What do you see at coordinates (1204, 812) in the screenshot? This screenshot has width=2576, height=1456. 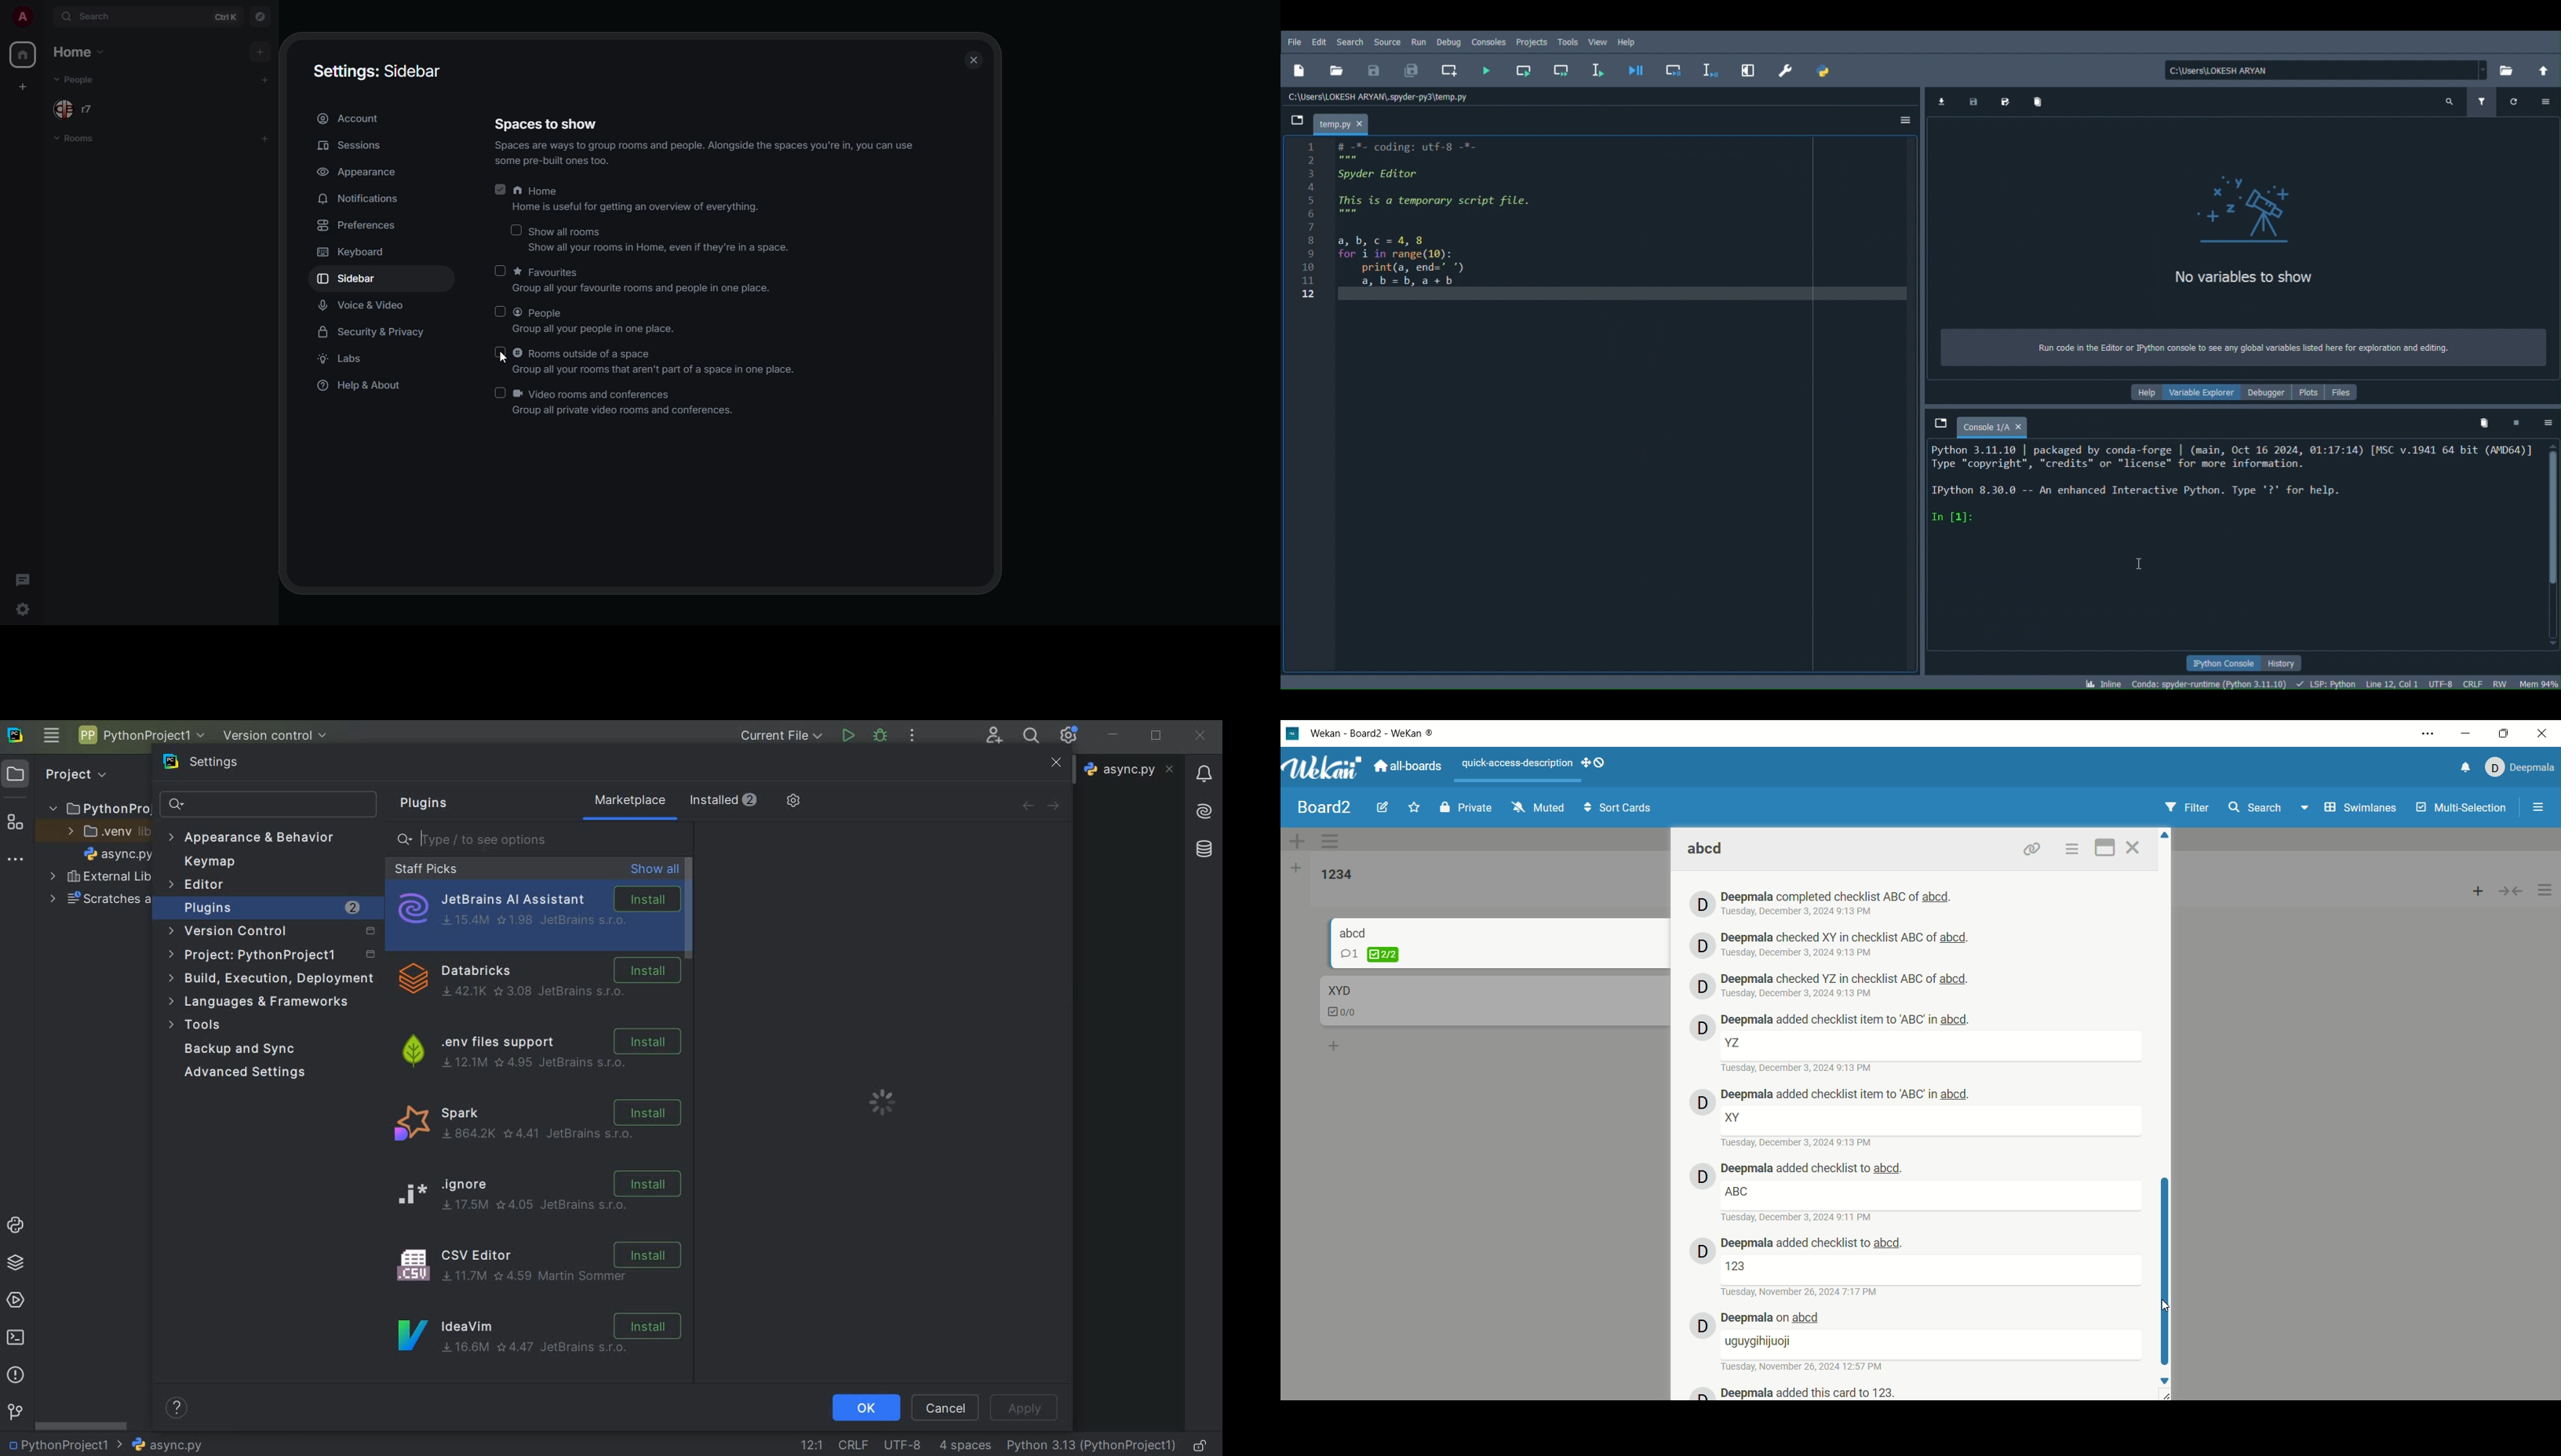 I see `AI Assistant` at bounding box center [1204, 812].